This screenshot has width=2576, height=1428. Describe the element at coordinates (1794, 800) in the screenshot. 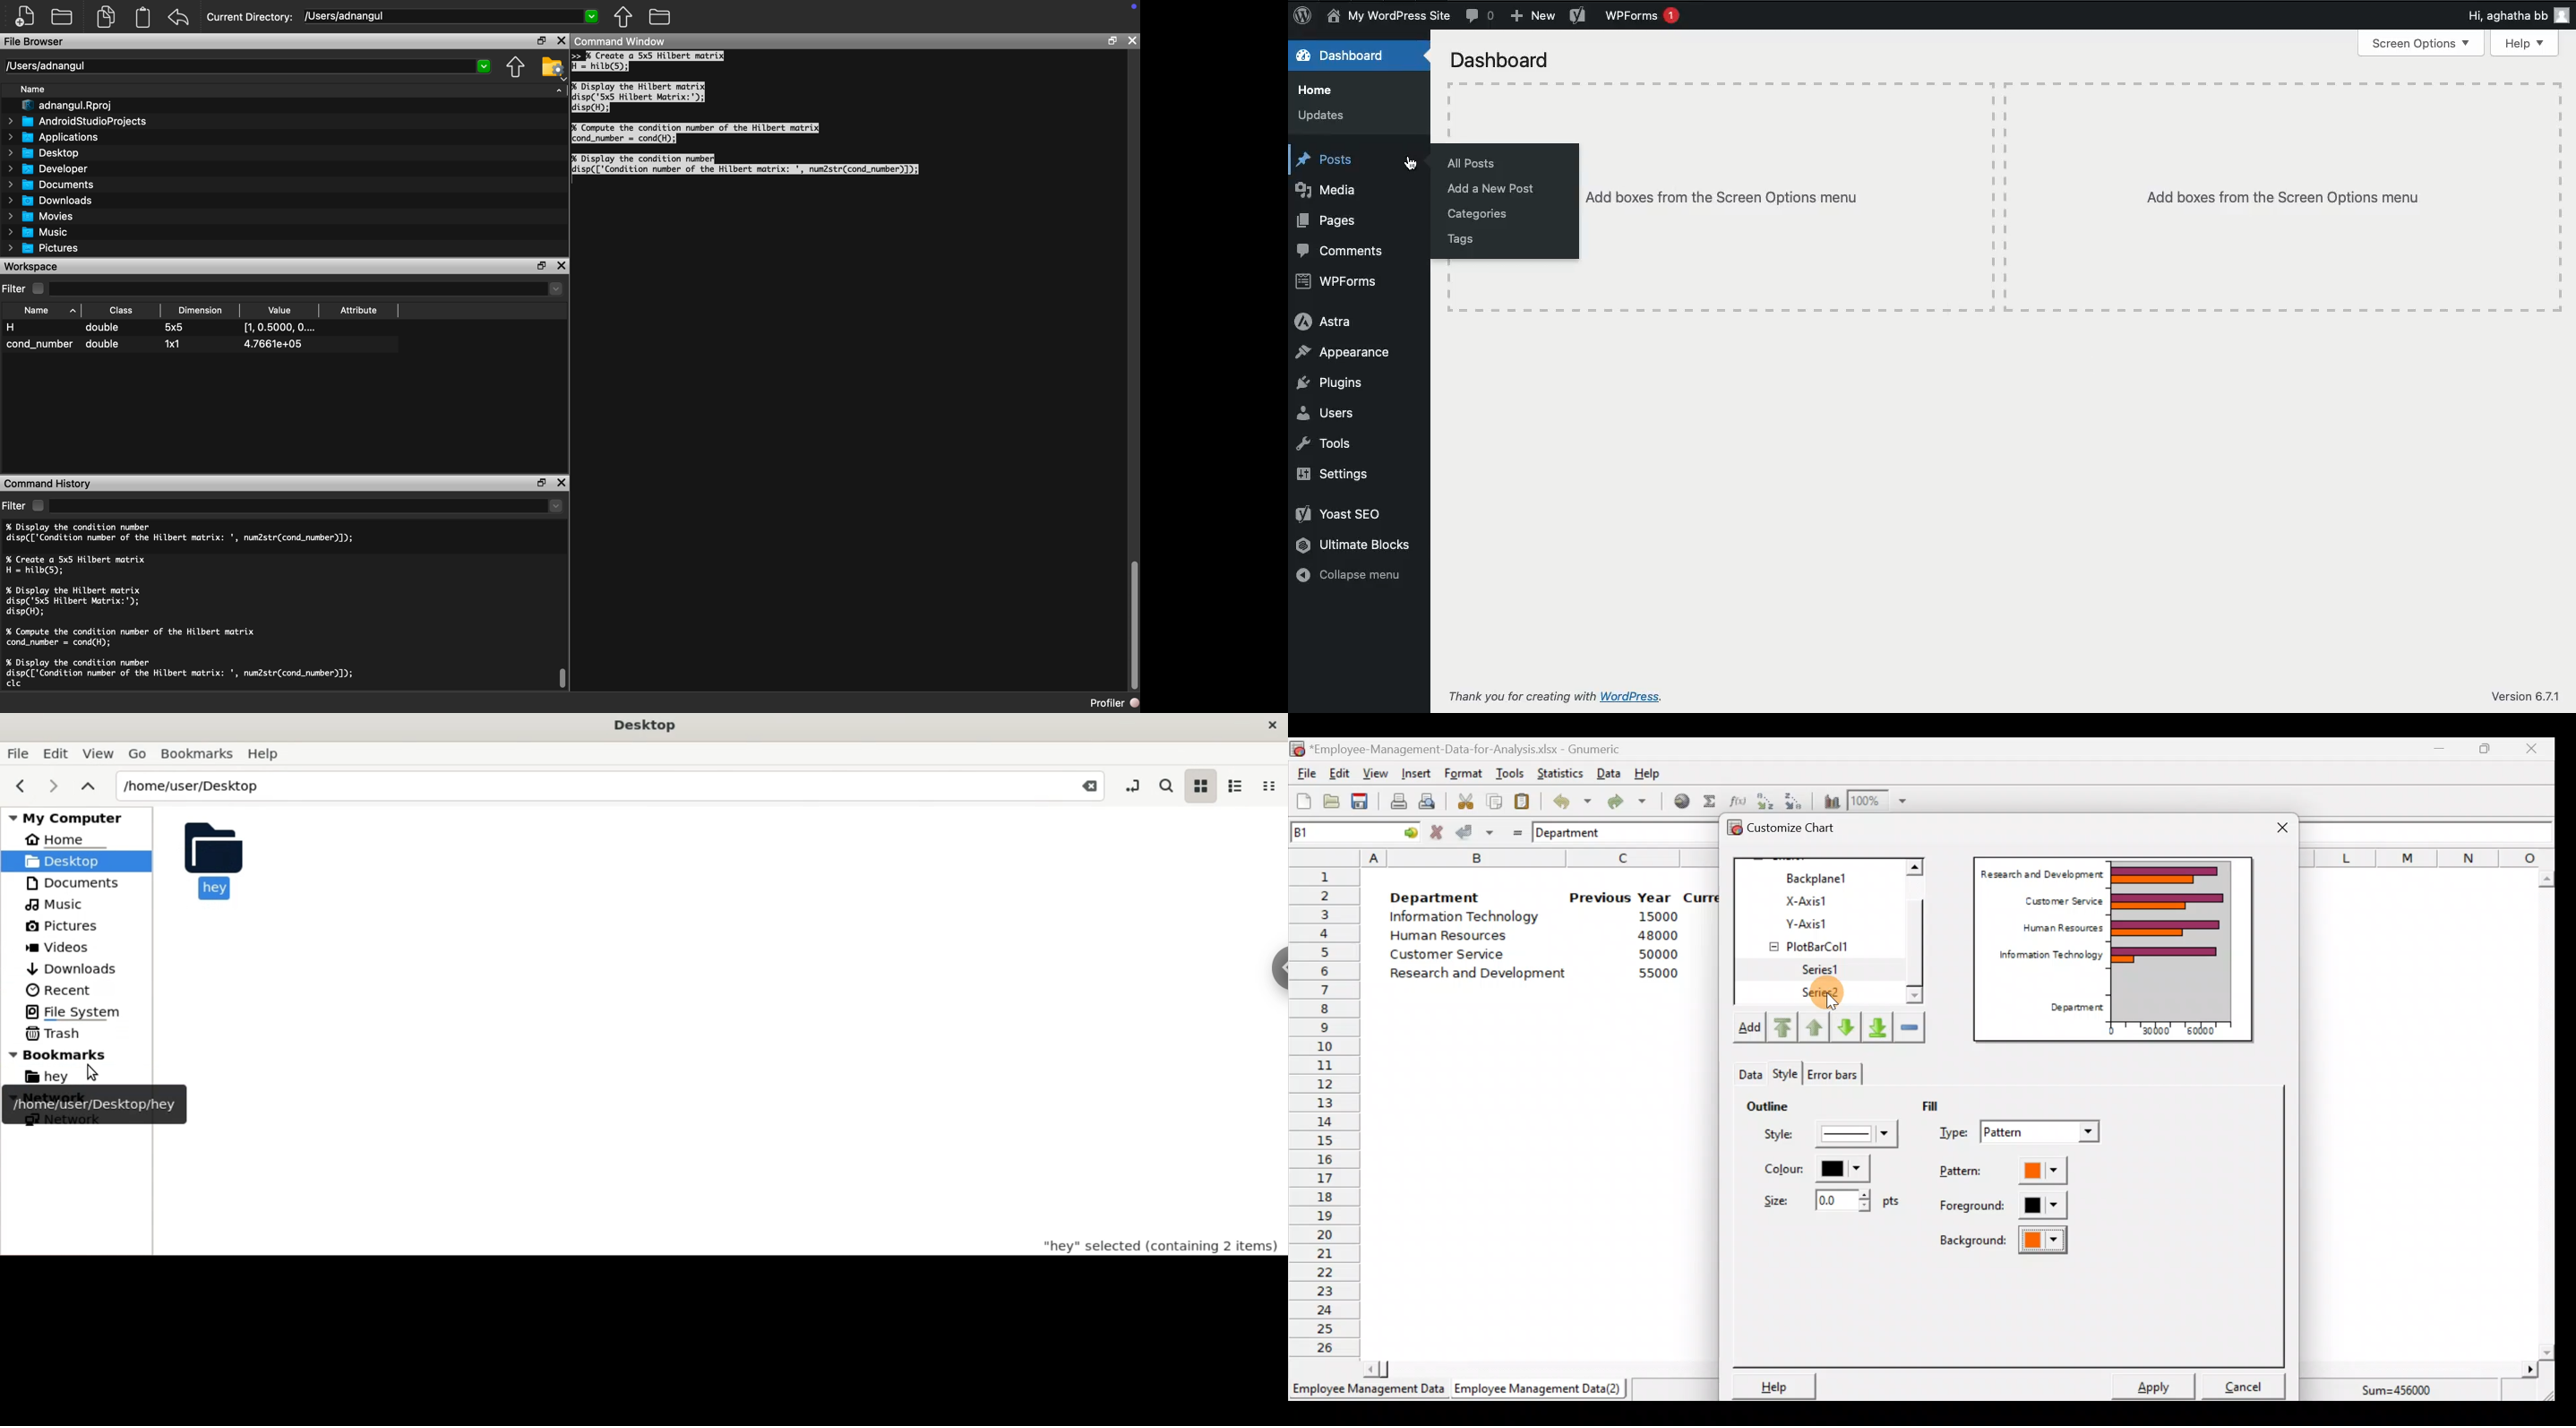

I see `Sort in descending order` at that location.